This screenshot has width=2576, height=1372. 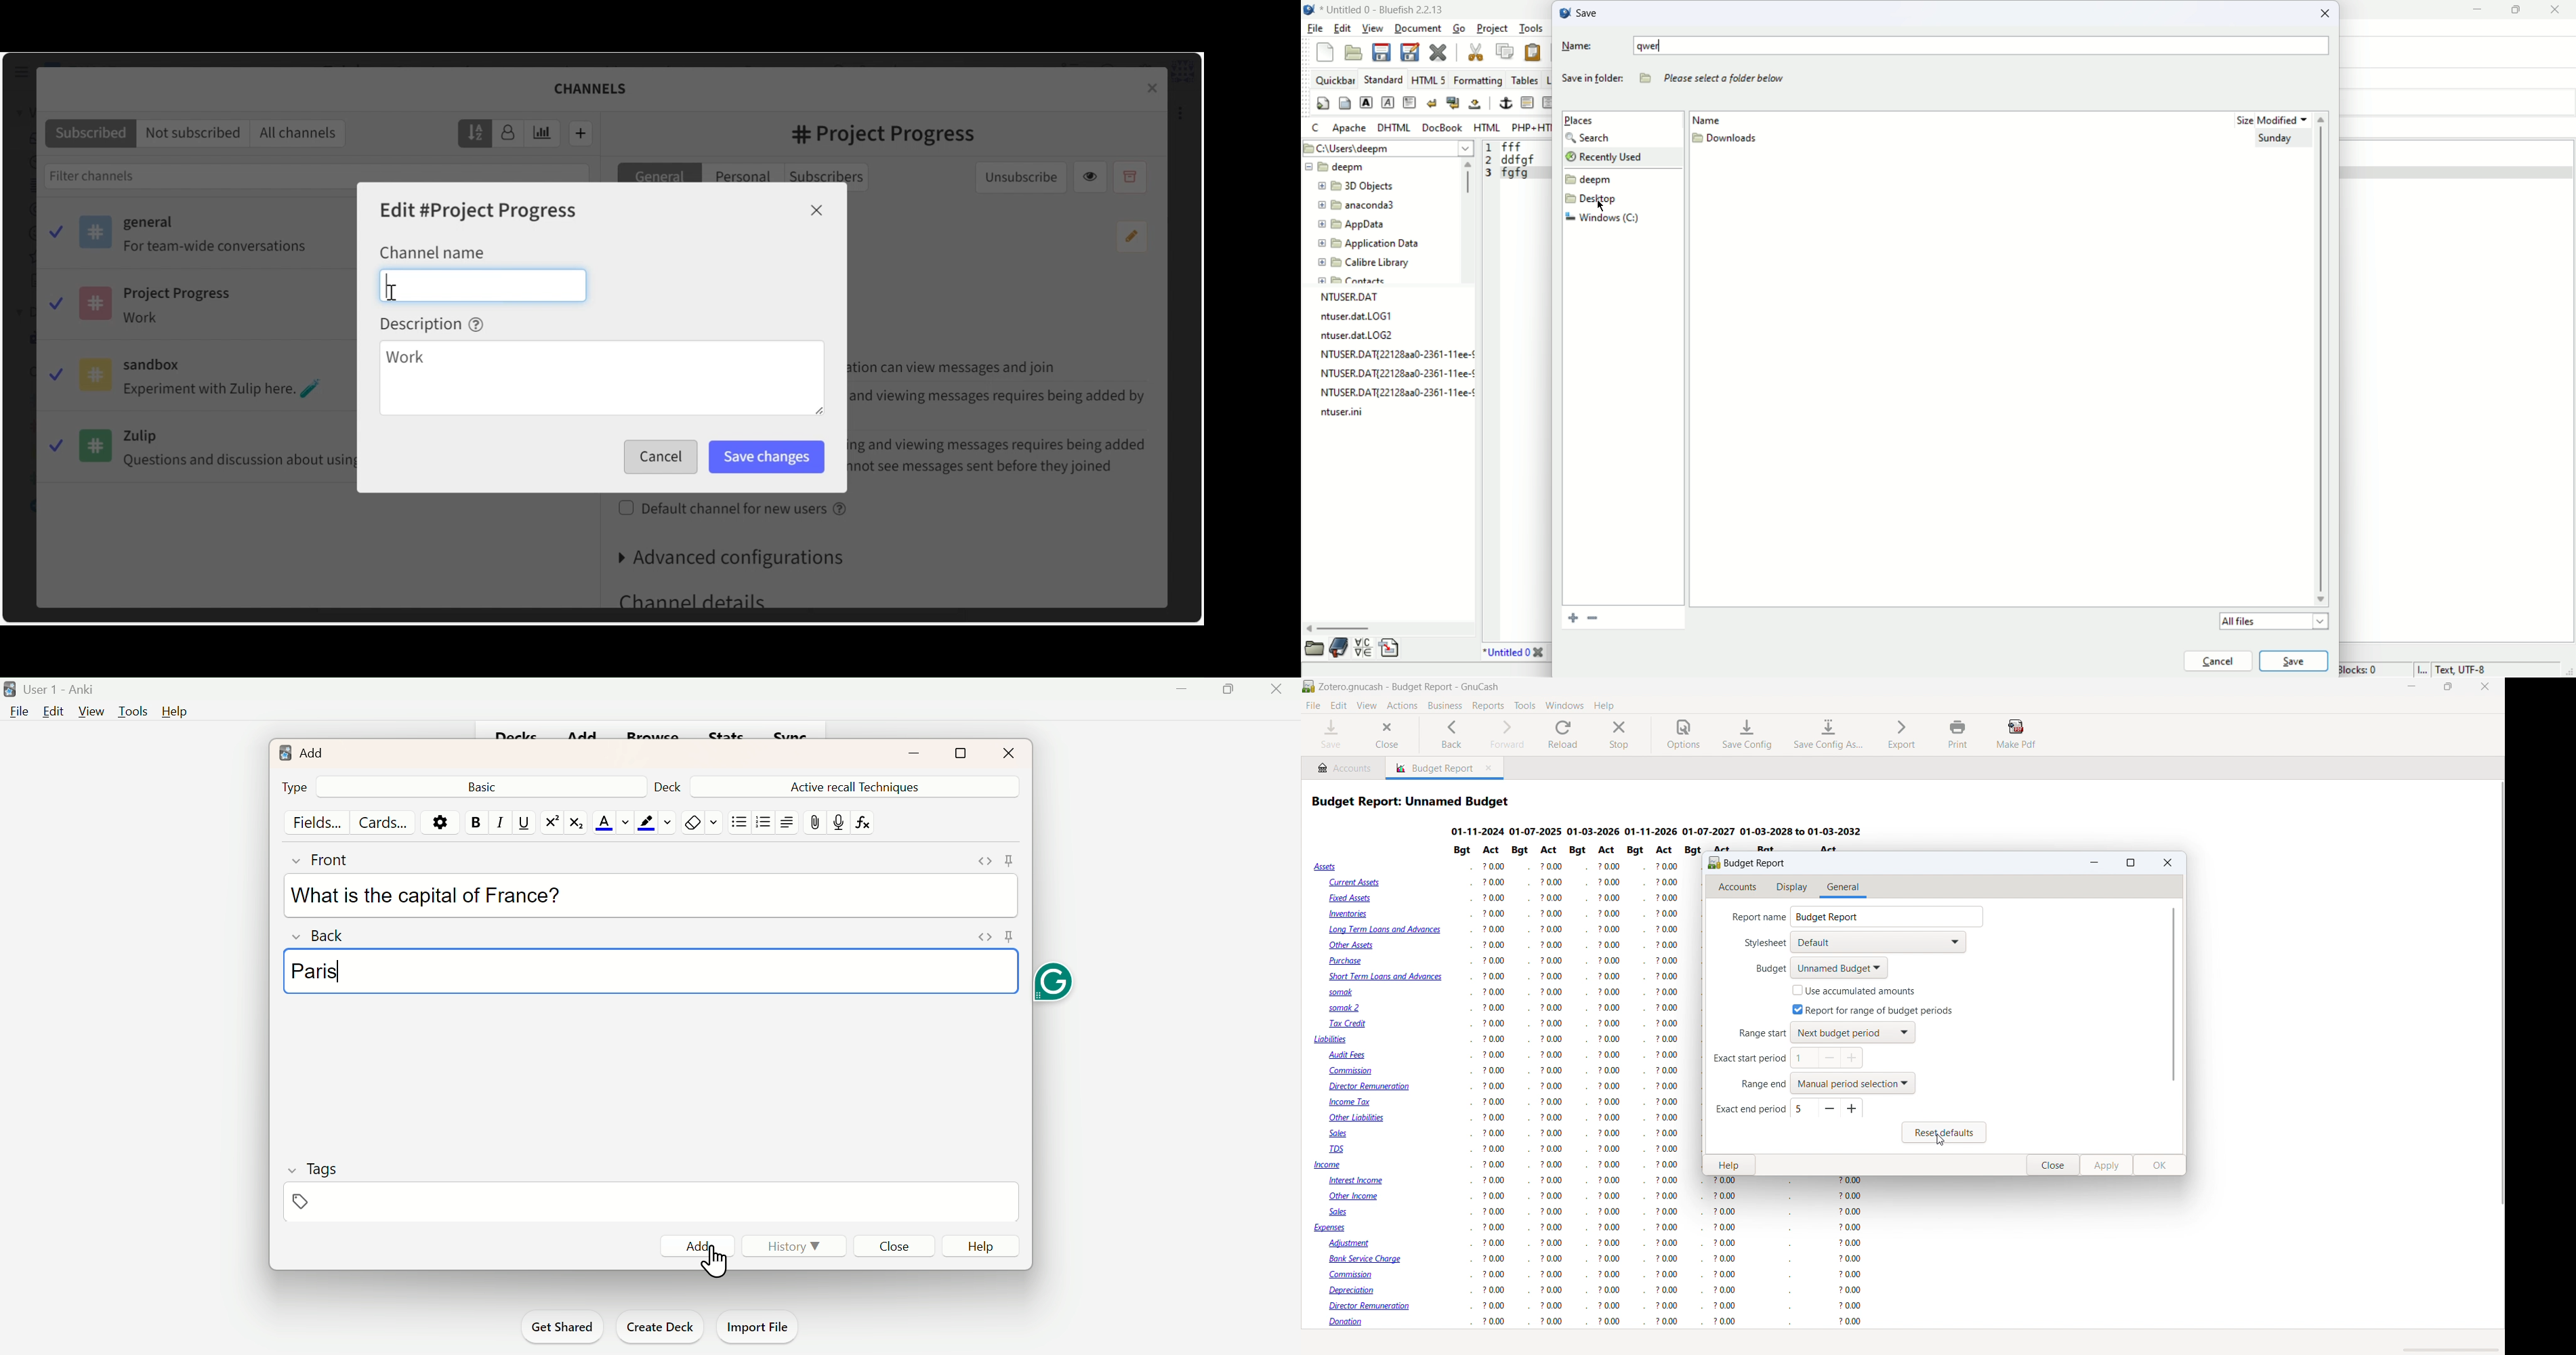 What do you see at coordinates (1491, 768) in the screenshot?
I see `close tab` at bounding box center [1491, 768].